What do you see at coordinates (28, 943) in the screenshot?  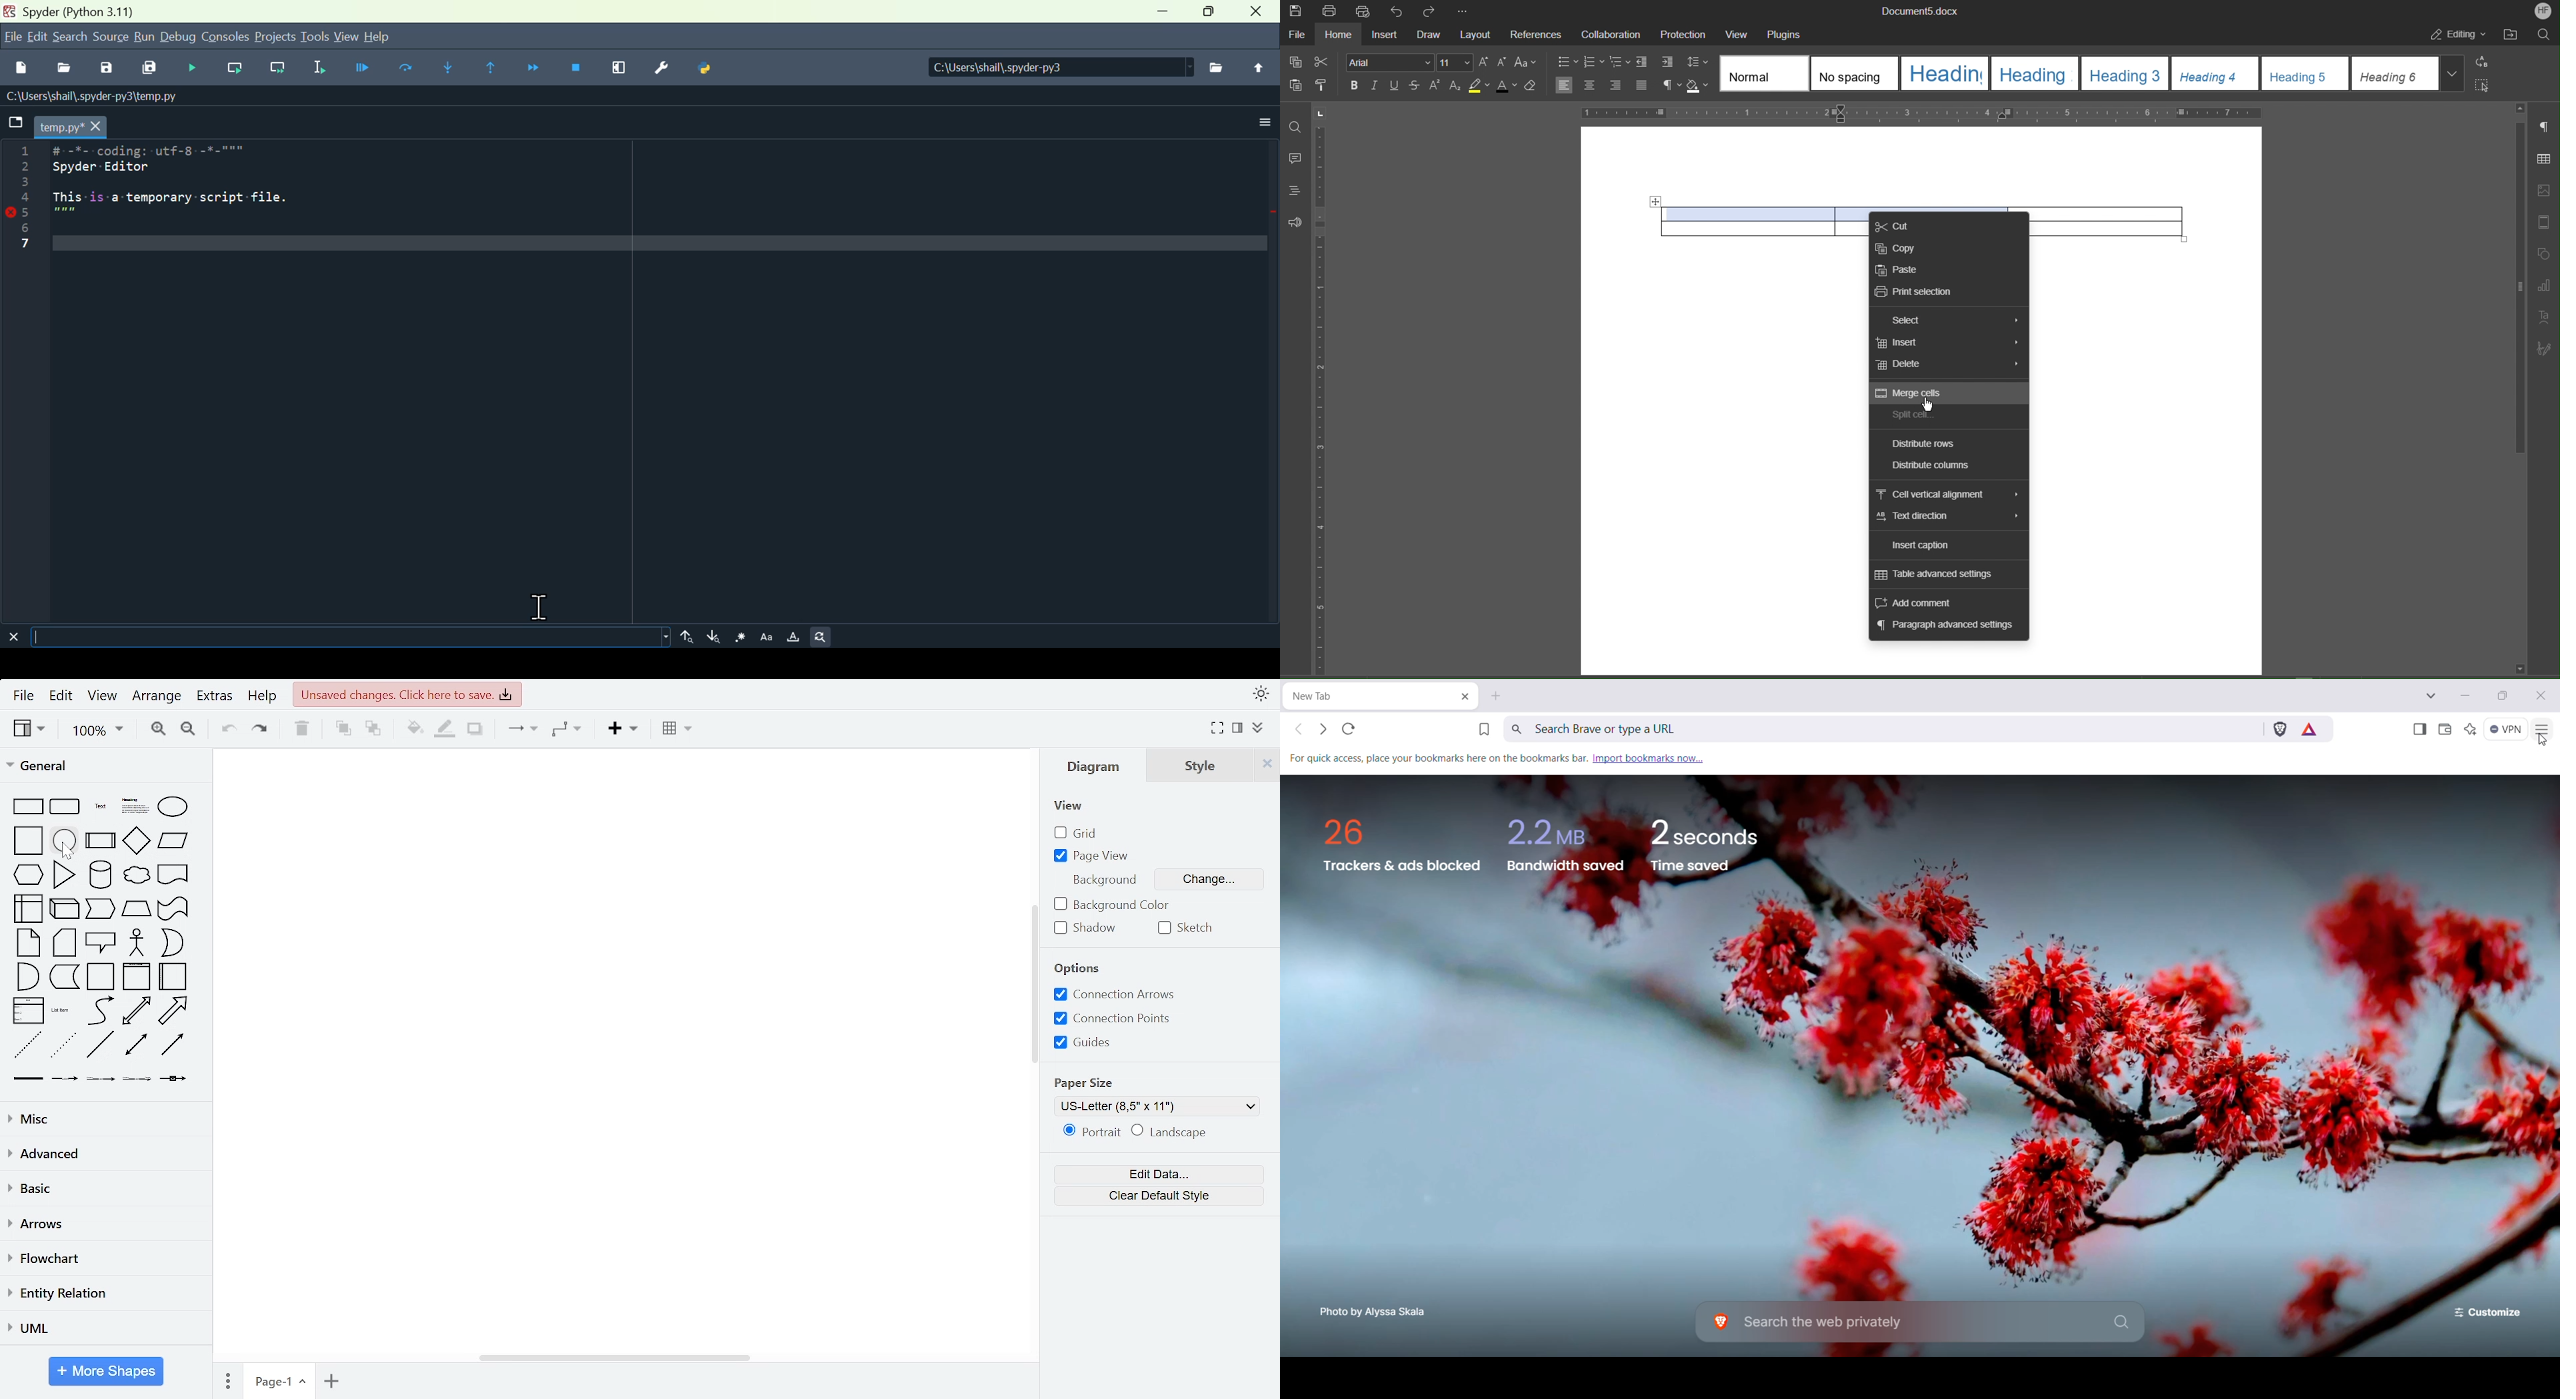 I see `note` at bounding box center [28, 943].